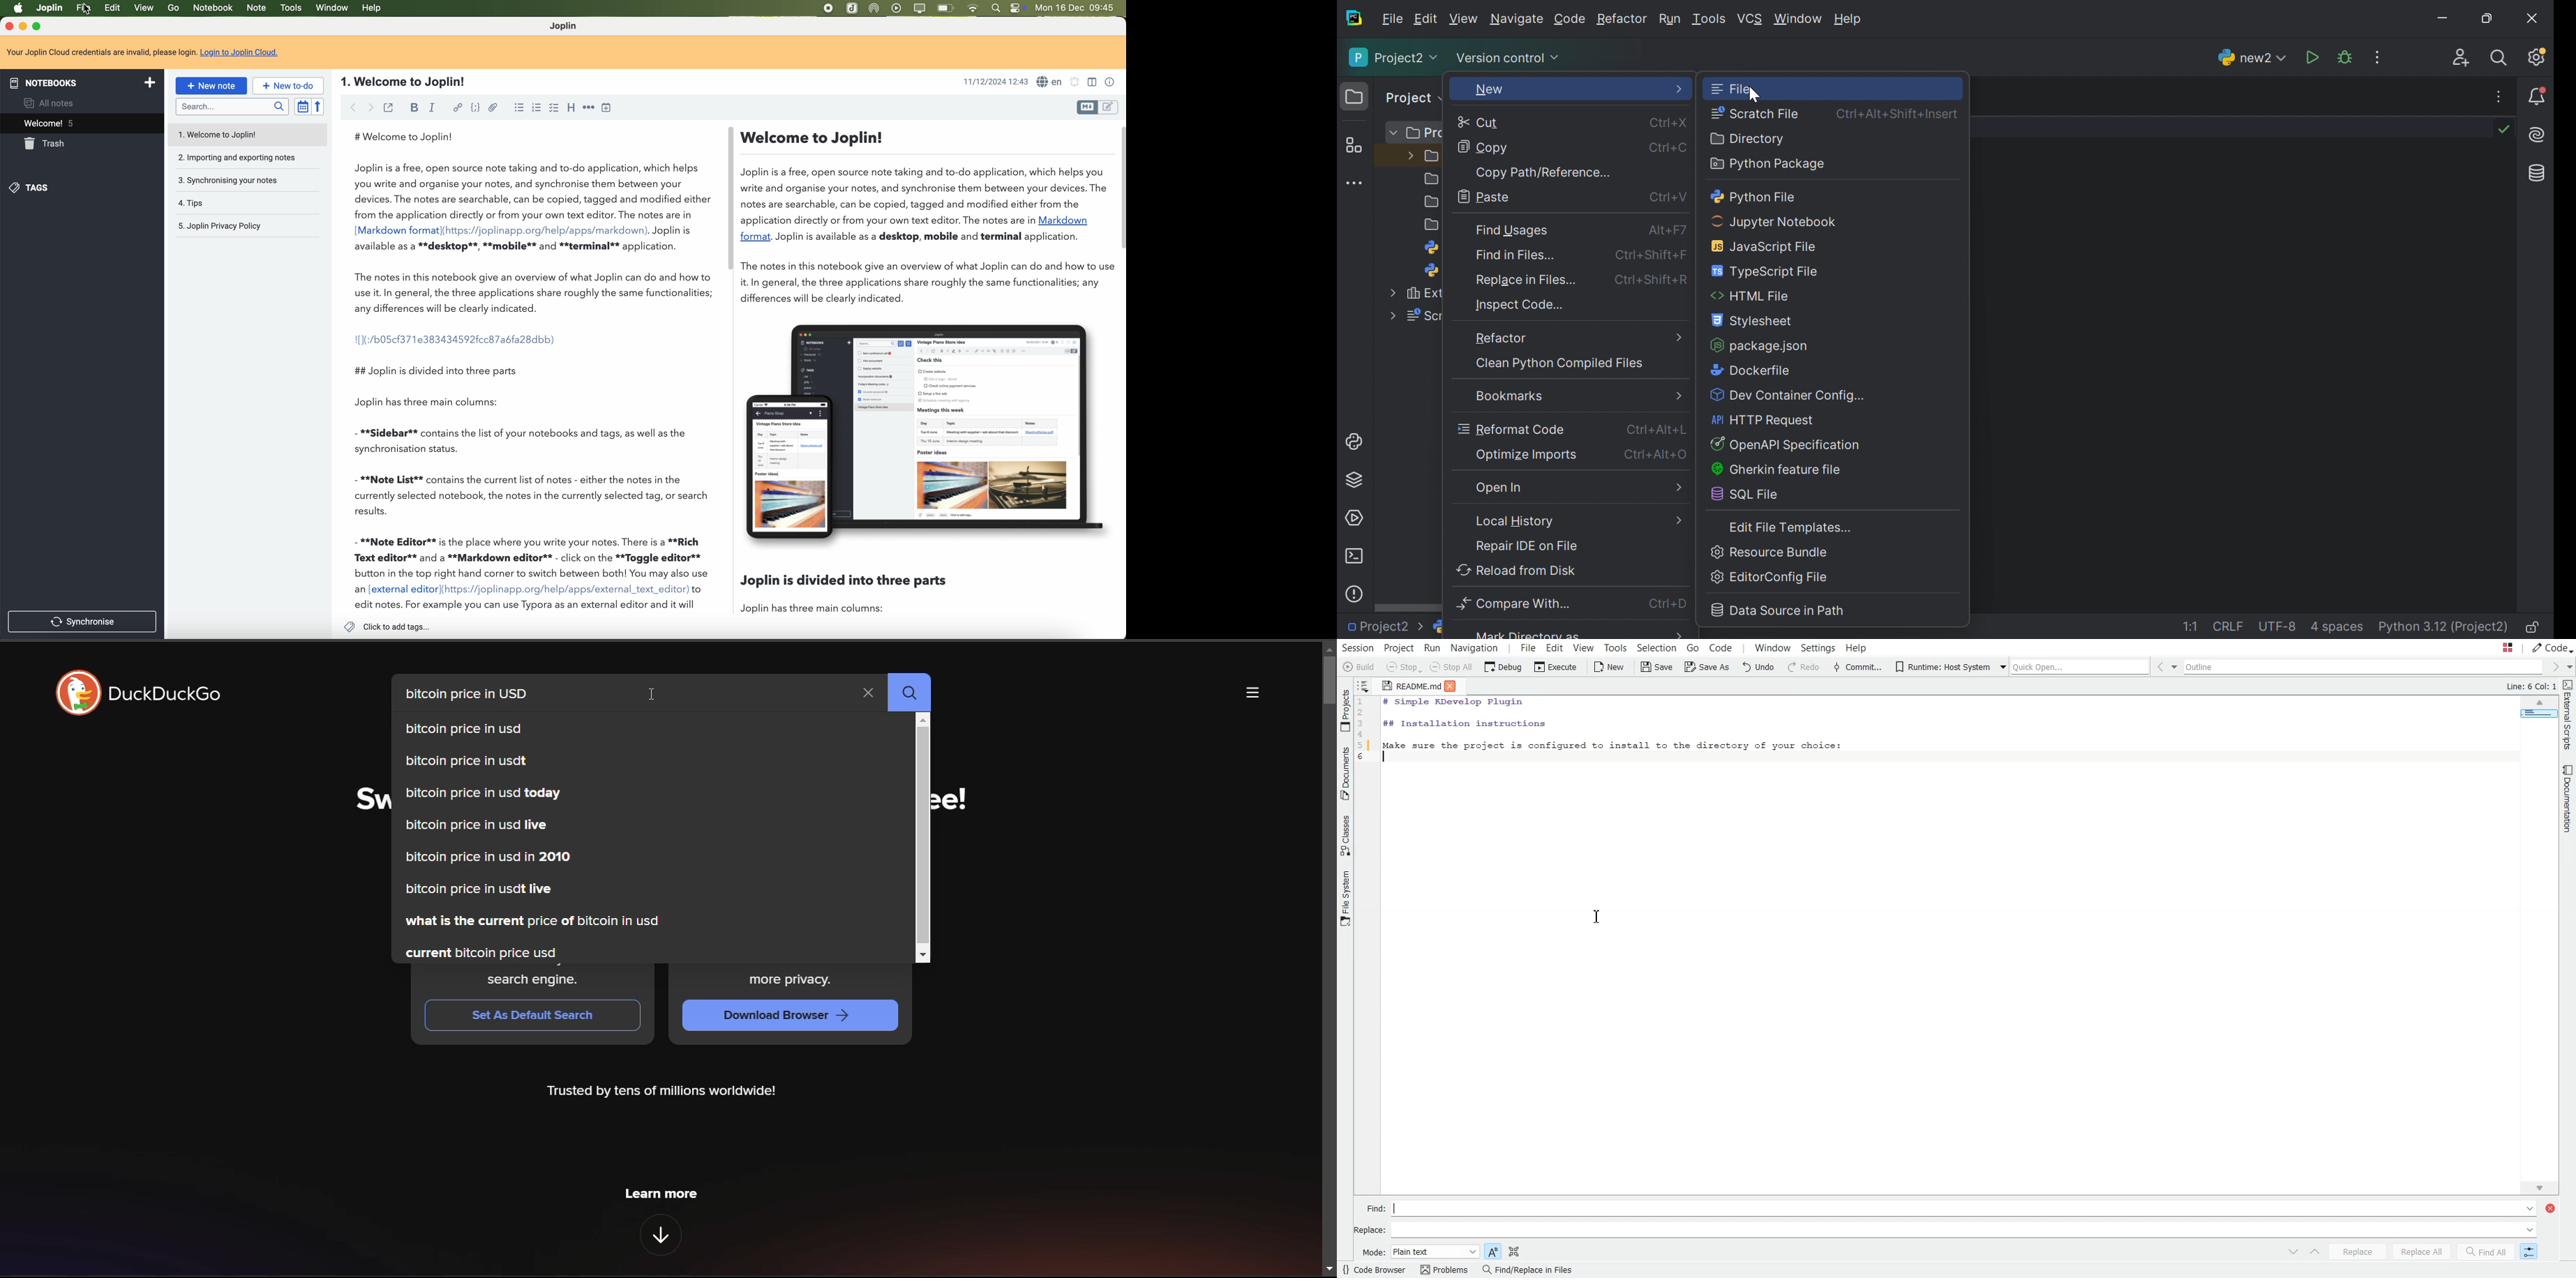  I want to click on to, so click(698, 589).